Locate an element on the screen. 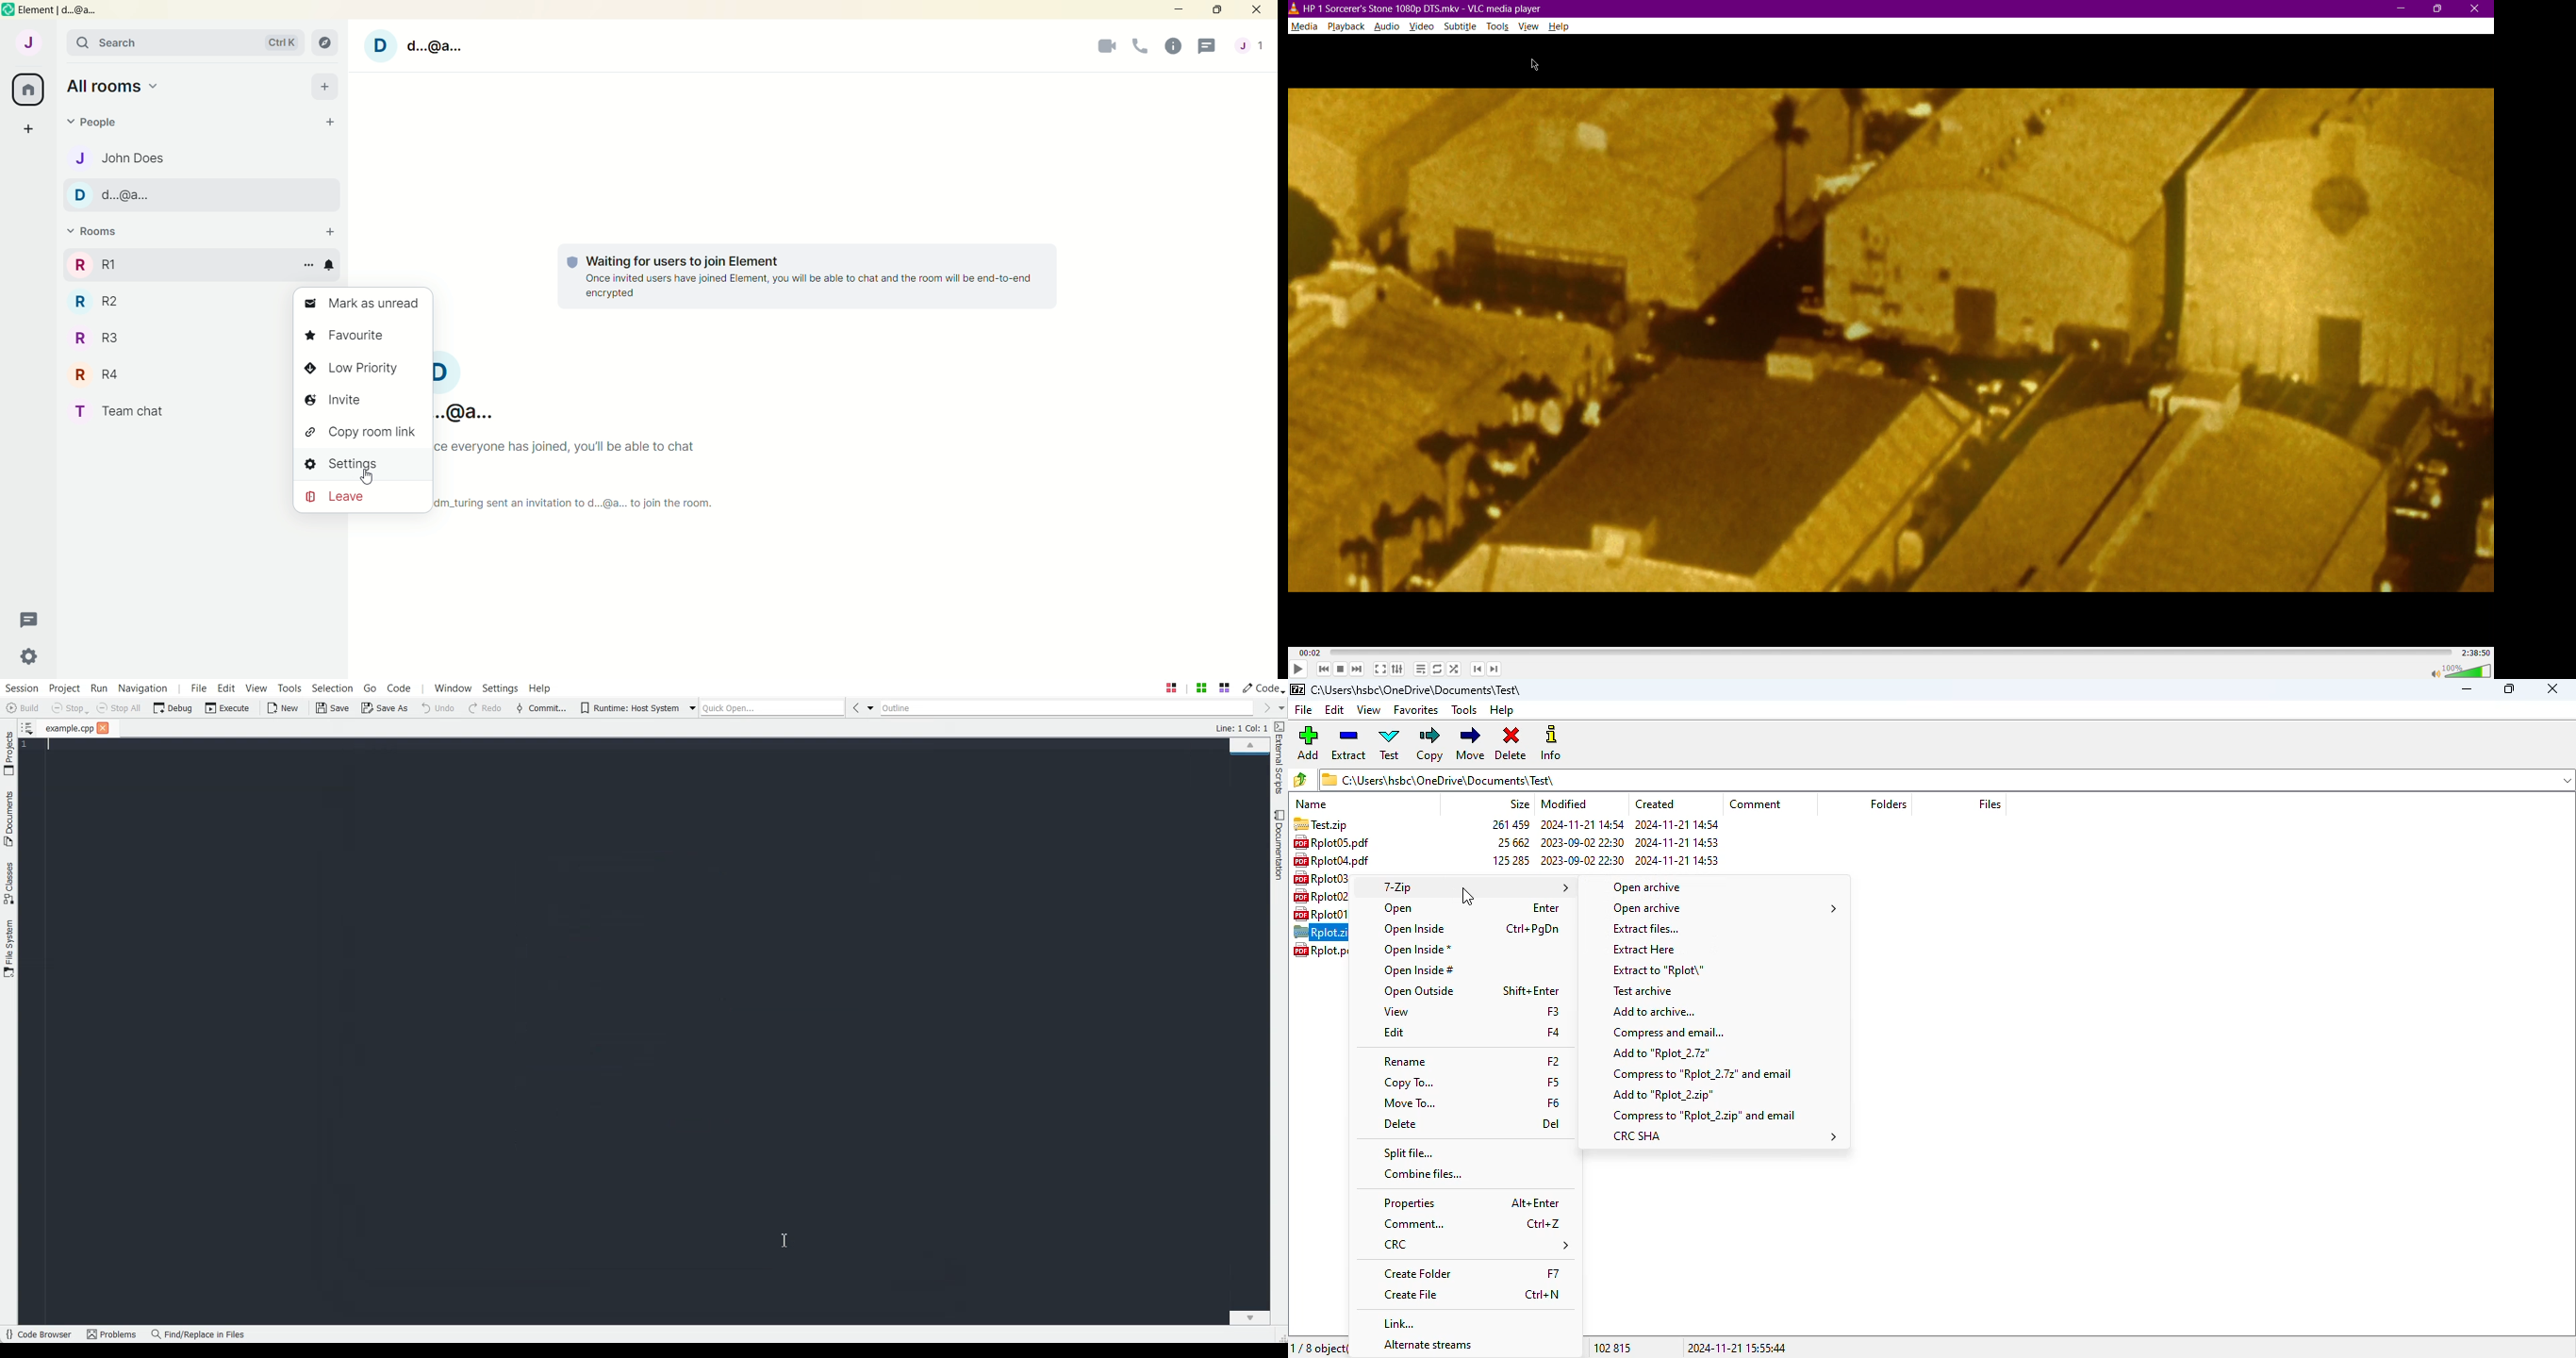  open archive is located at coordinates (1652, 886).